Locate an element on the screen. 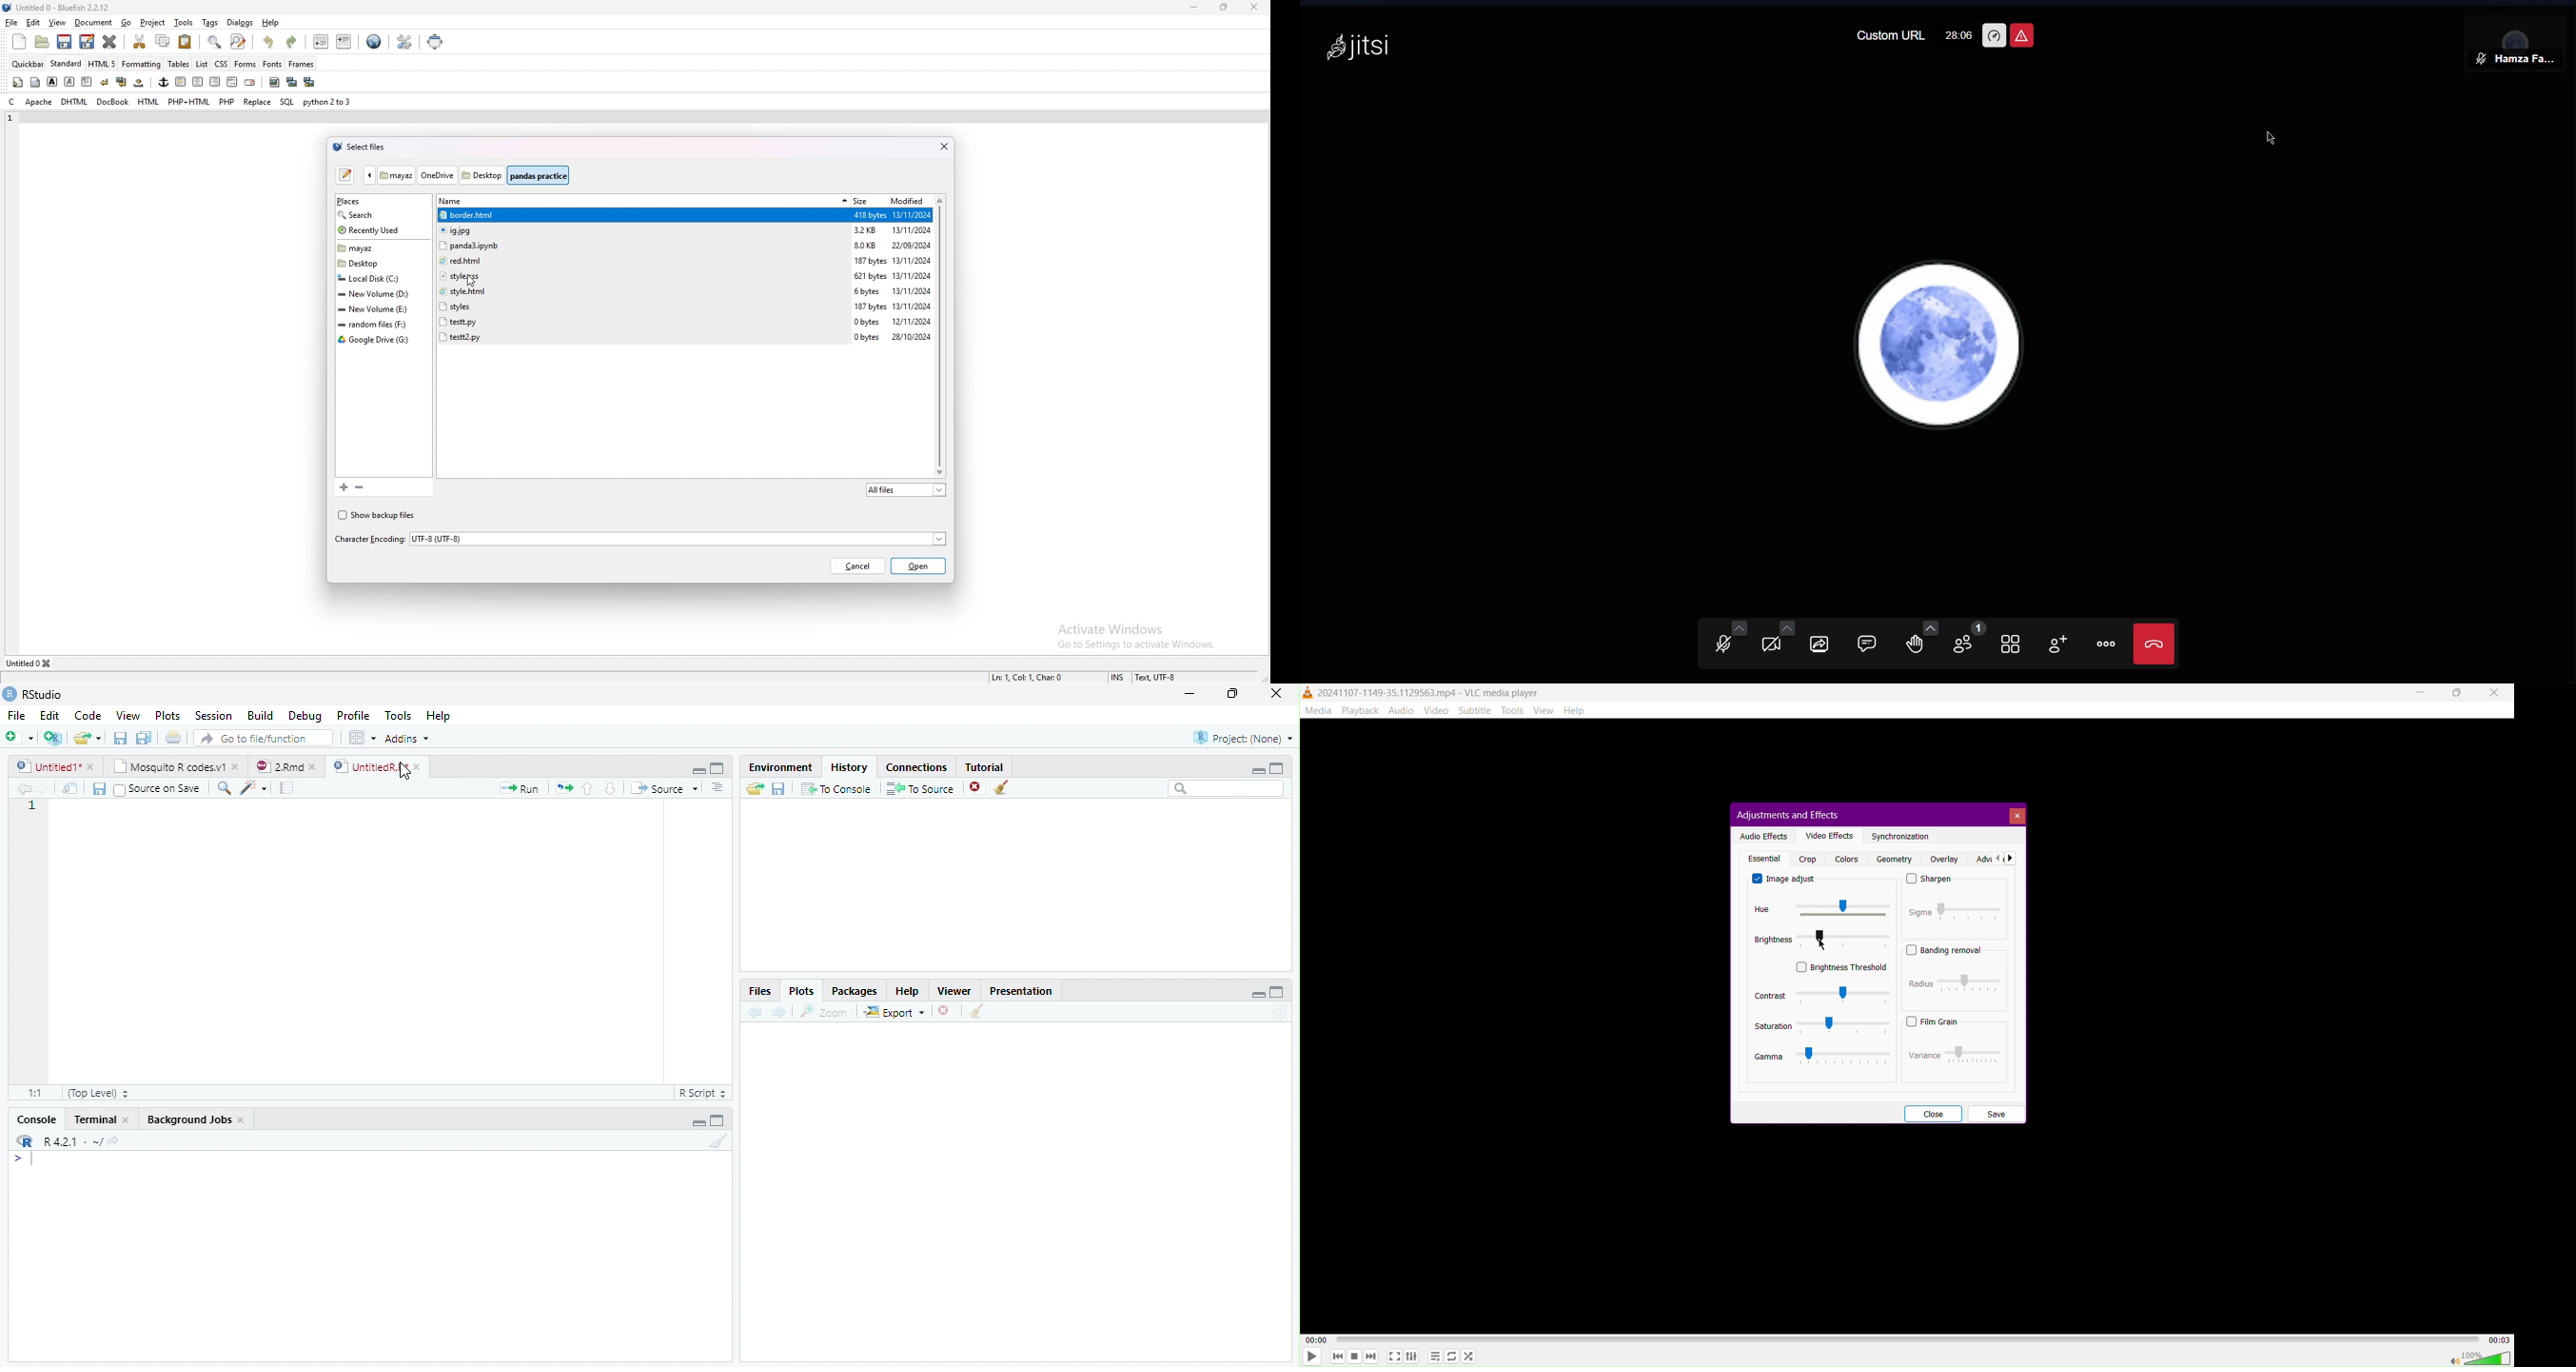 The height and width of the screenshot is (1372, 2576). paste is located at coordinates (186, 41).